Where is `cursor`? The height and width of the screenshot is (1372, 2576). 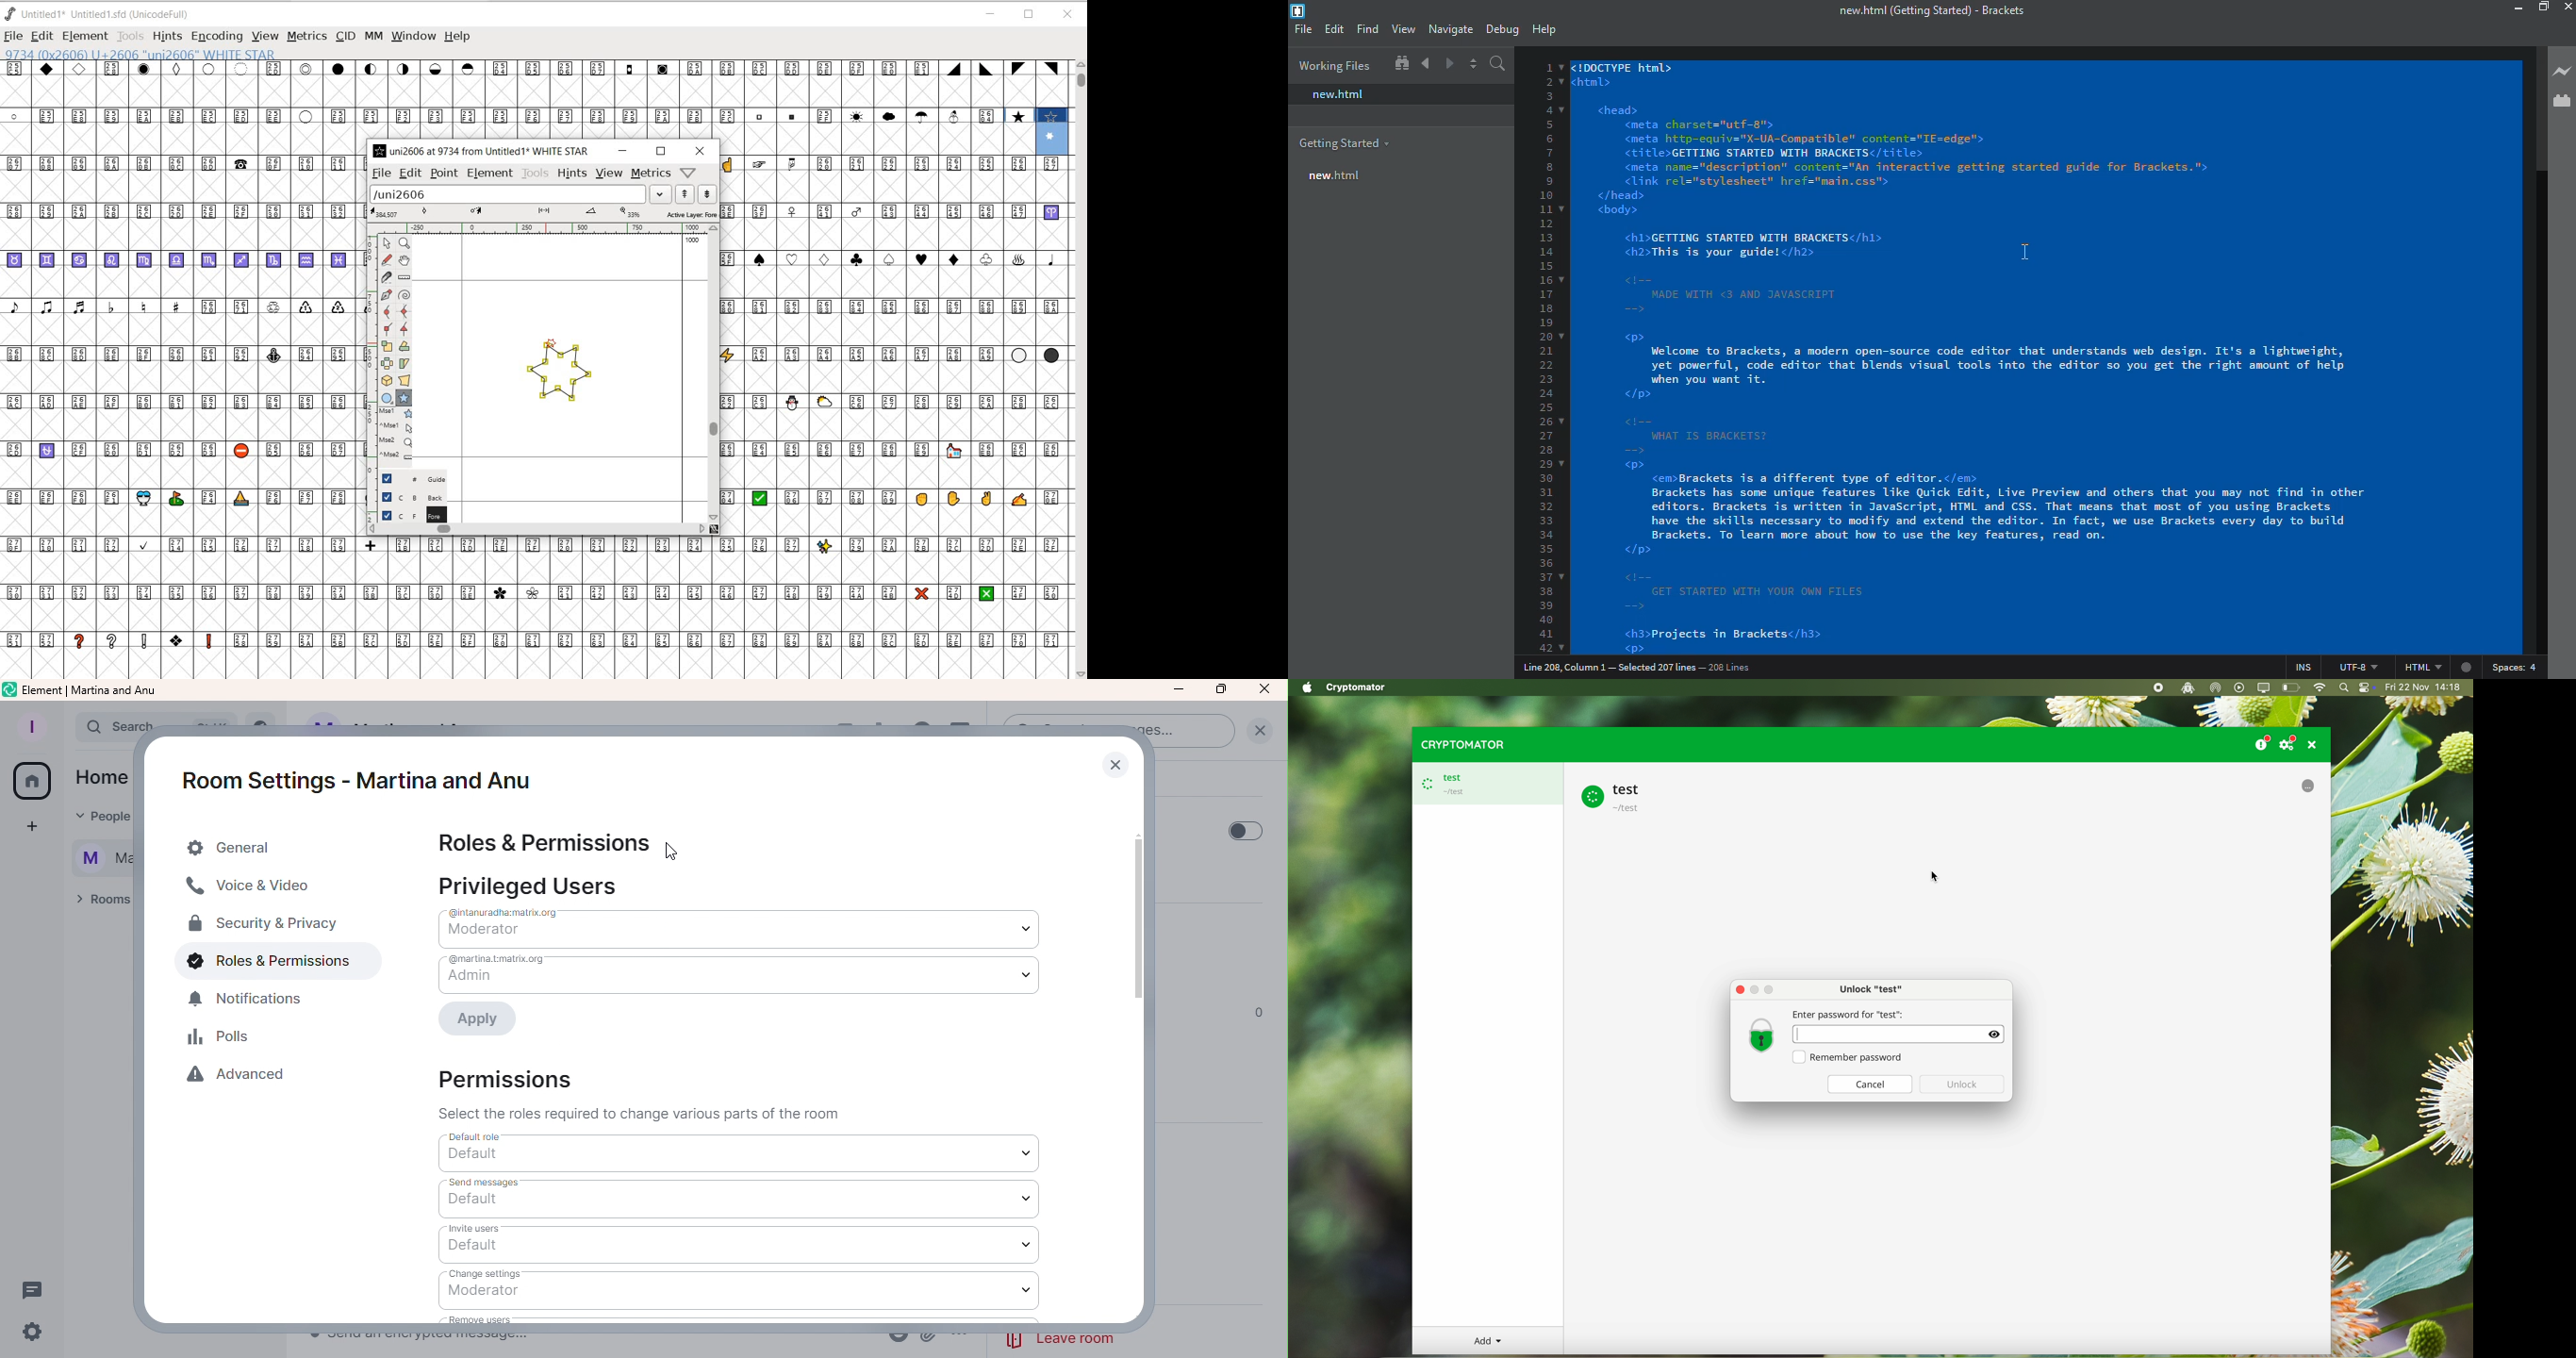 cursor is located at coordinates (2026, 254).